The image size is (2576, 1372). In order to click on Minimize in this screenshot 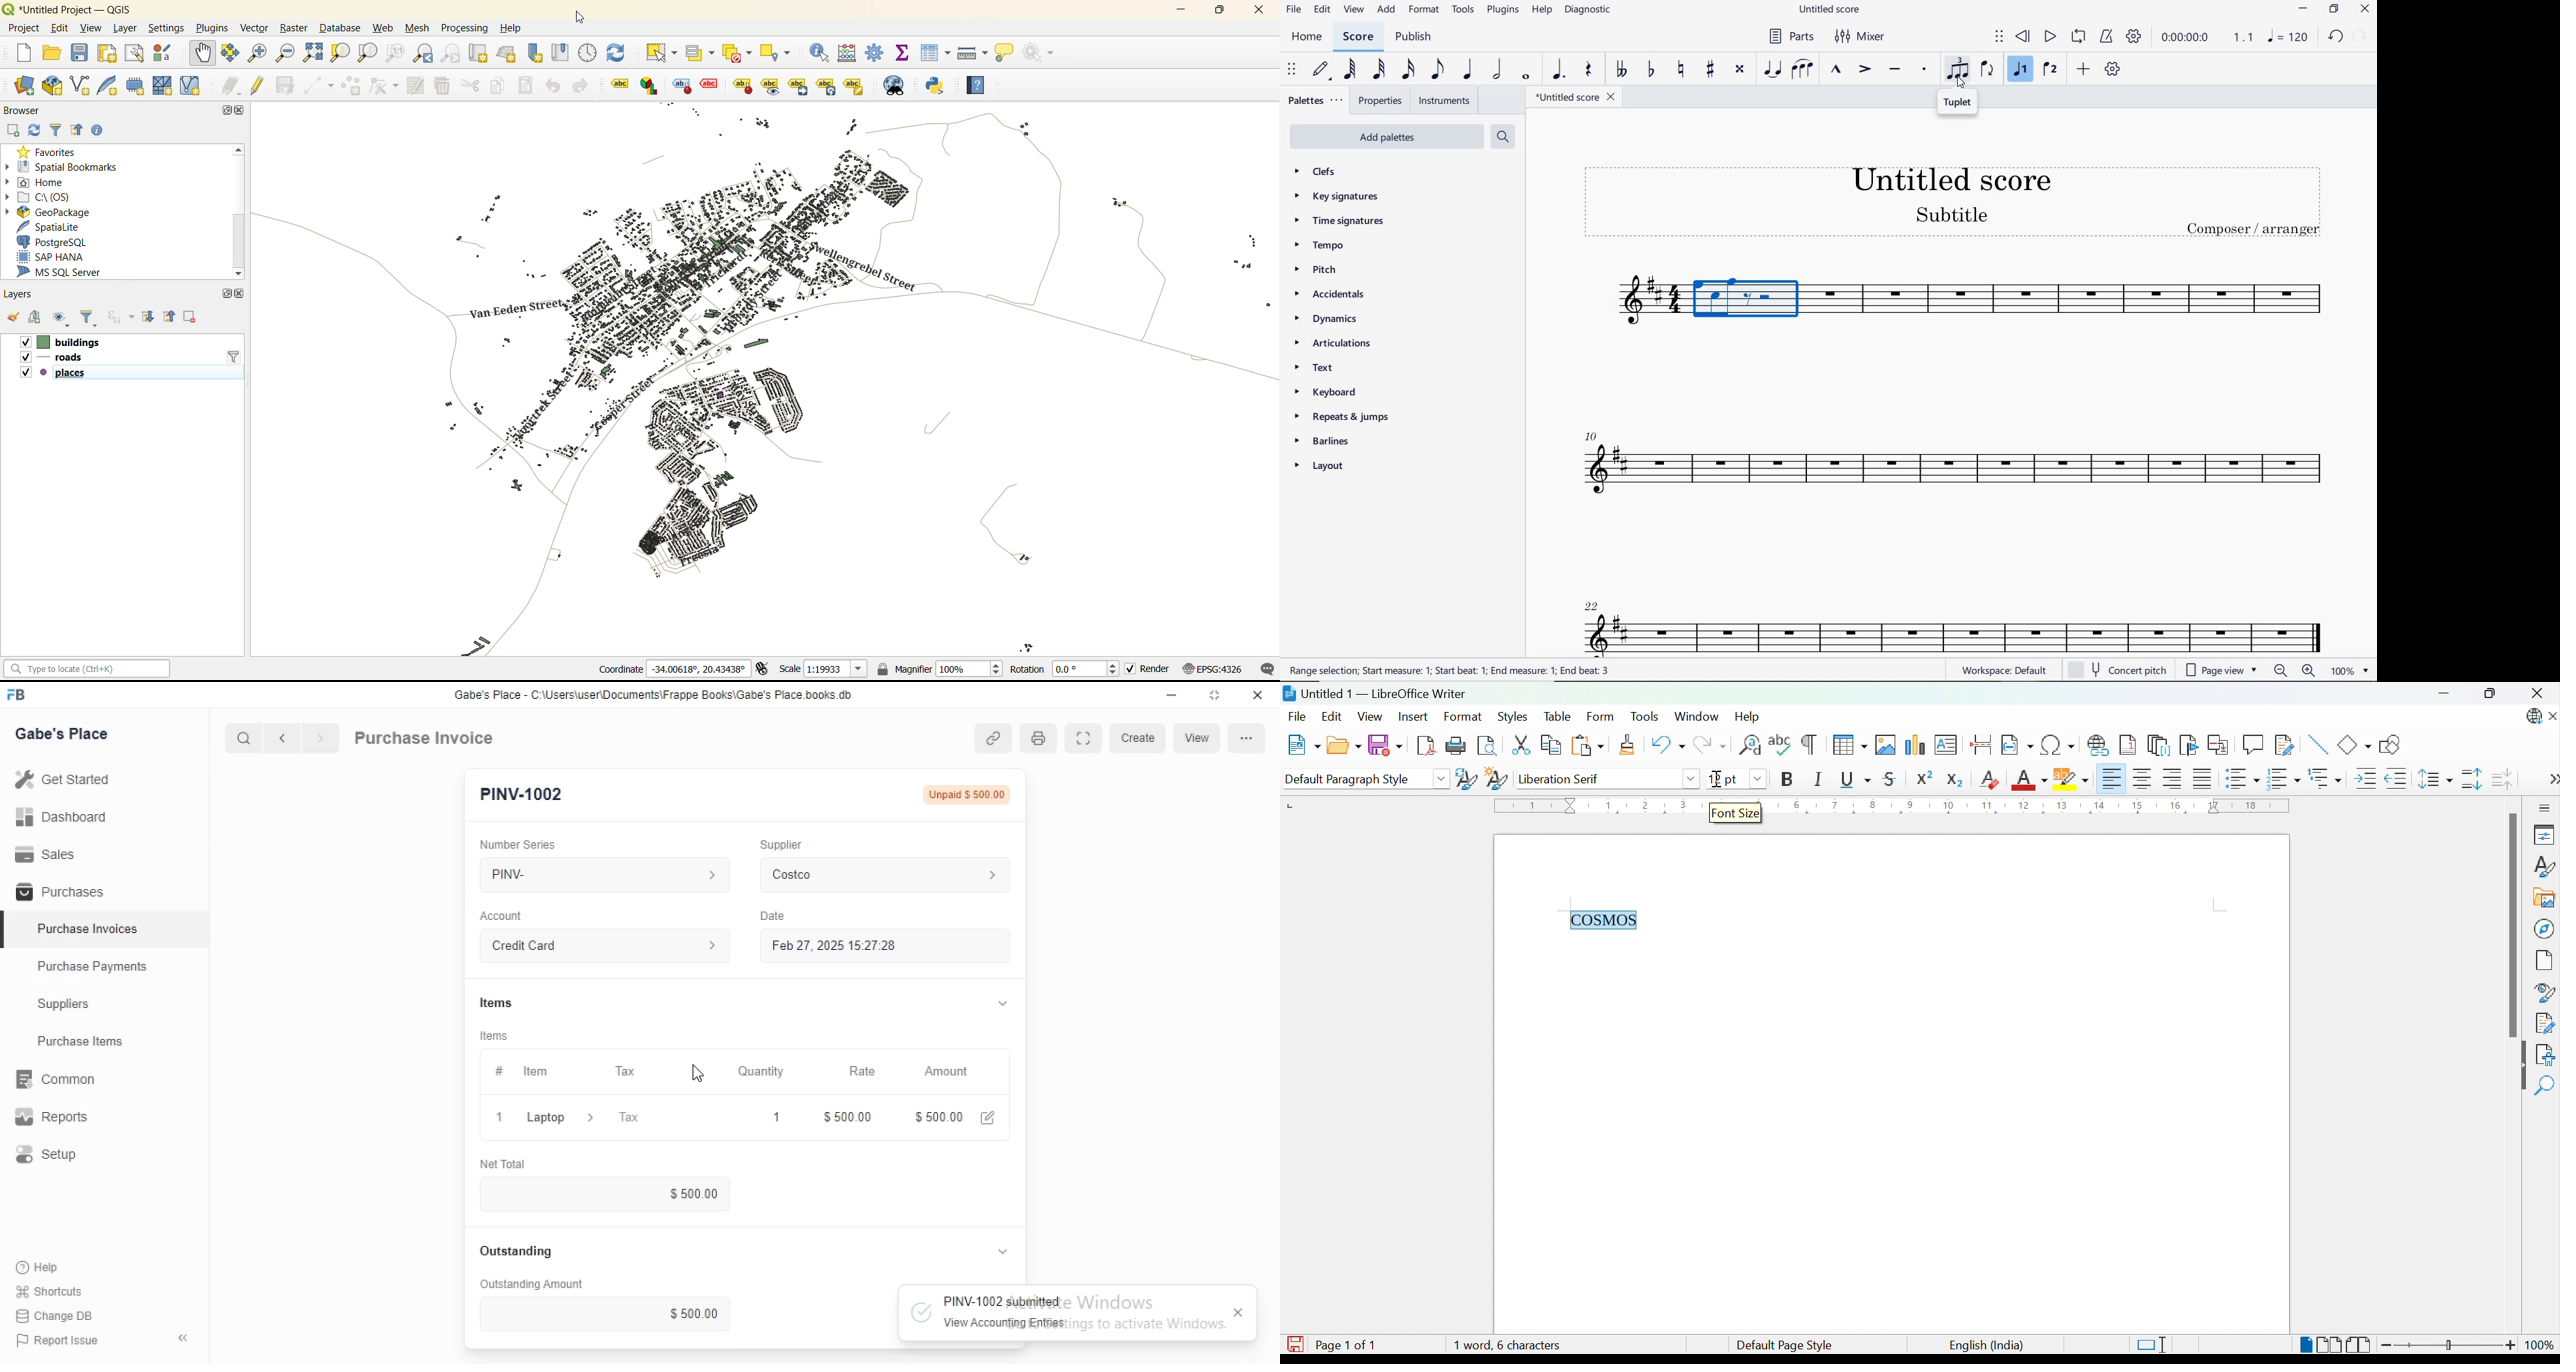, I will do `click(1171, 695)`.